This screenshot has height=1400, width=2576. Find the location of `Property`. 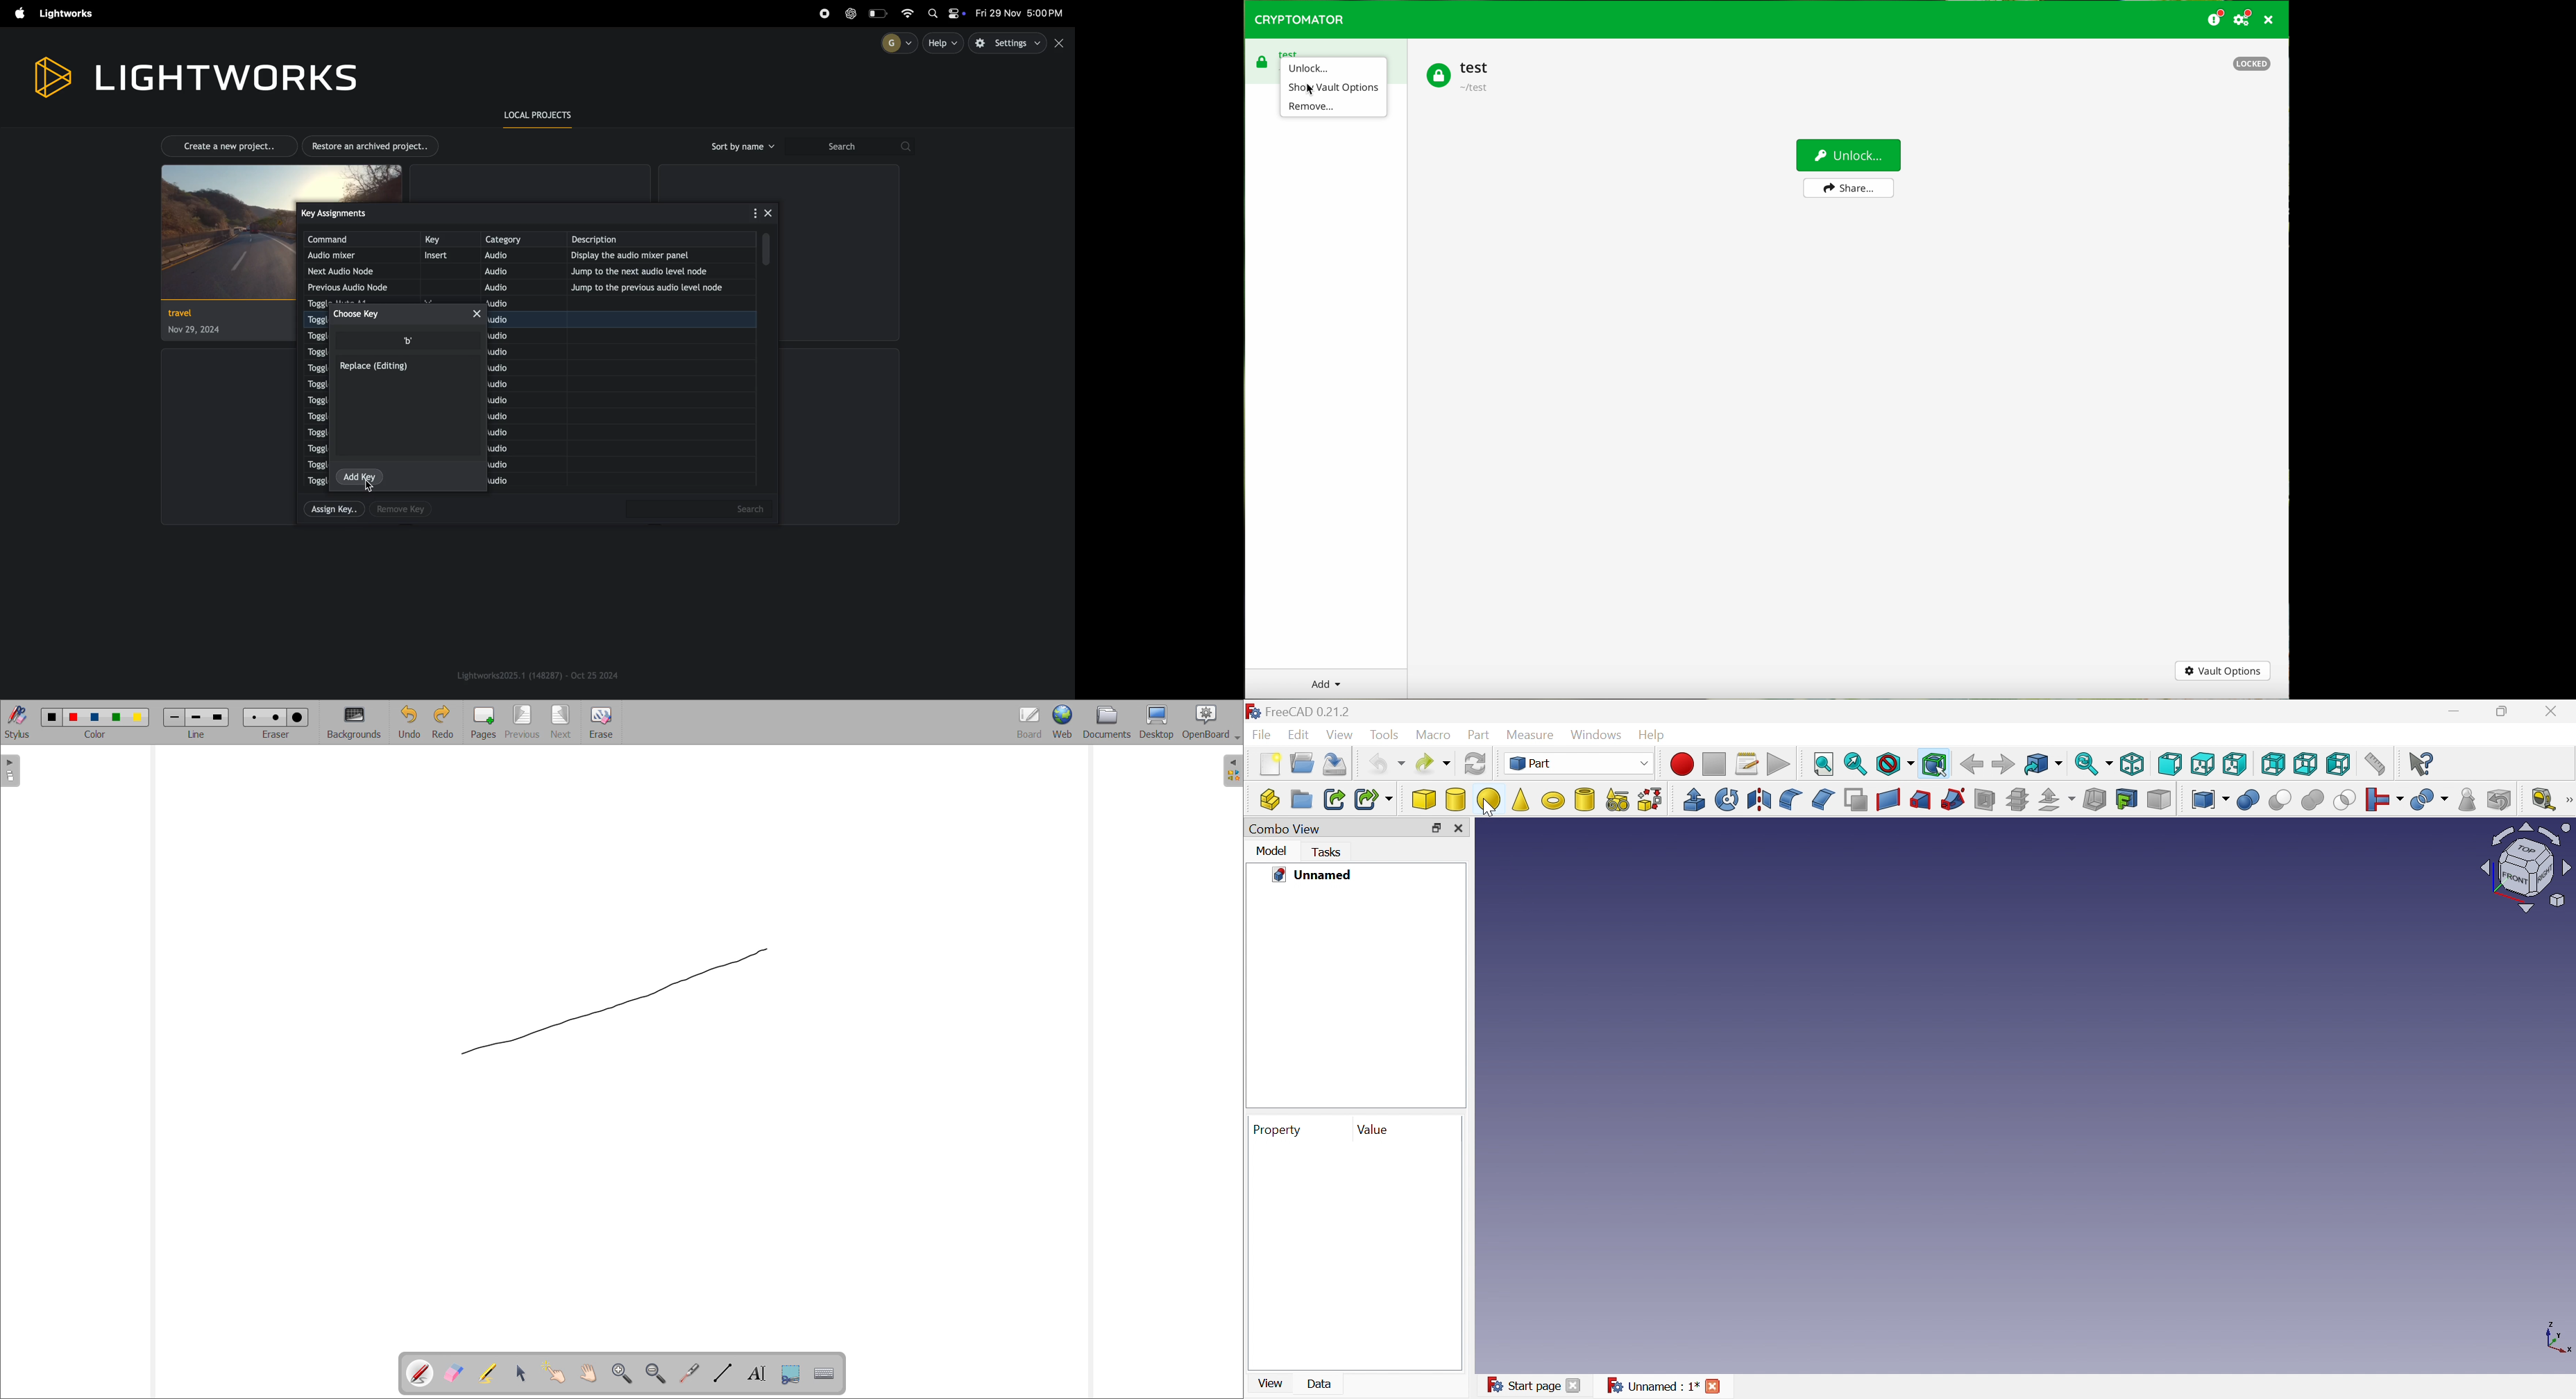

Property is located at coordinates (1277, 1131).